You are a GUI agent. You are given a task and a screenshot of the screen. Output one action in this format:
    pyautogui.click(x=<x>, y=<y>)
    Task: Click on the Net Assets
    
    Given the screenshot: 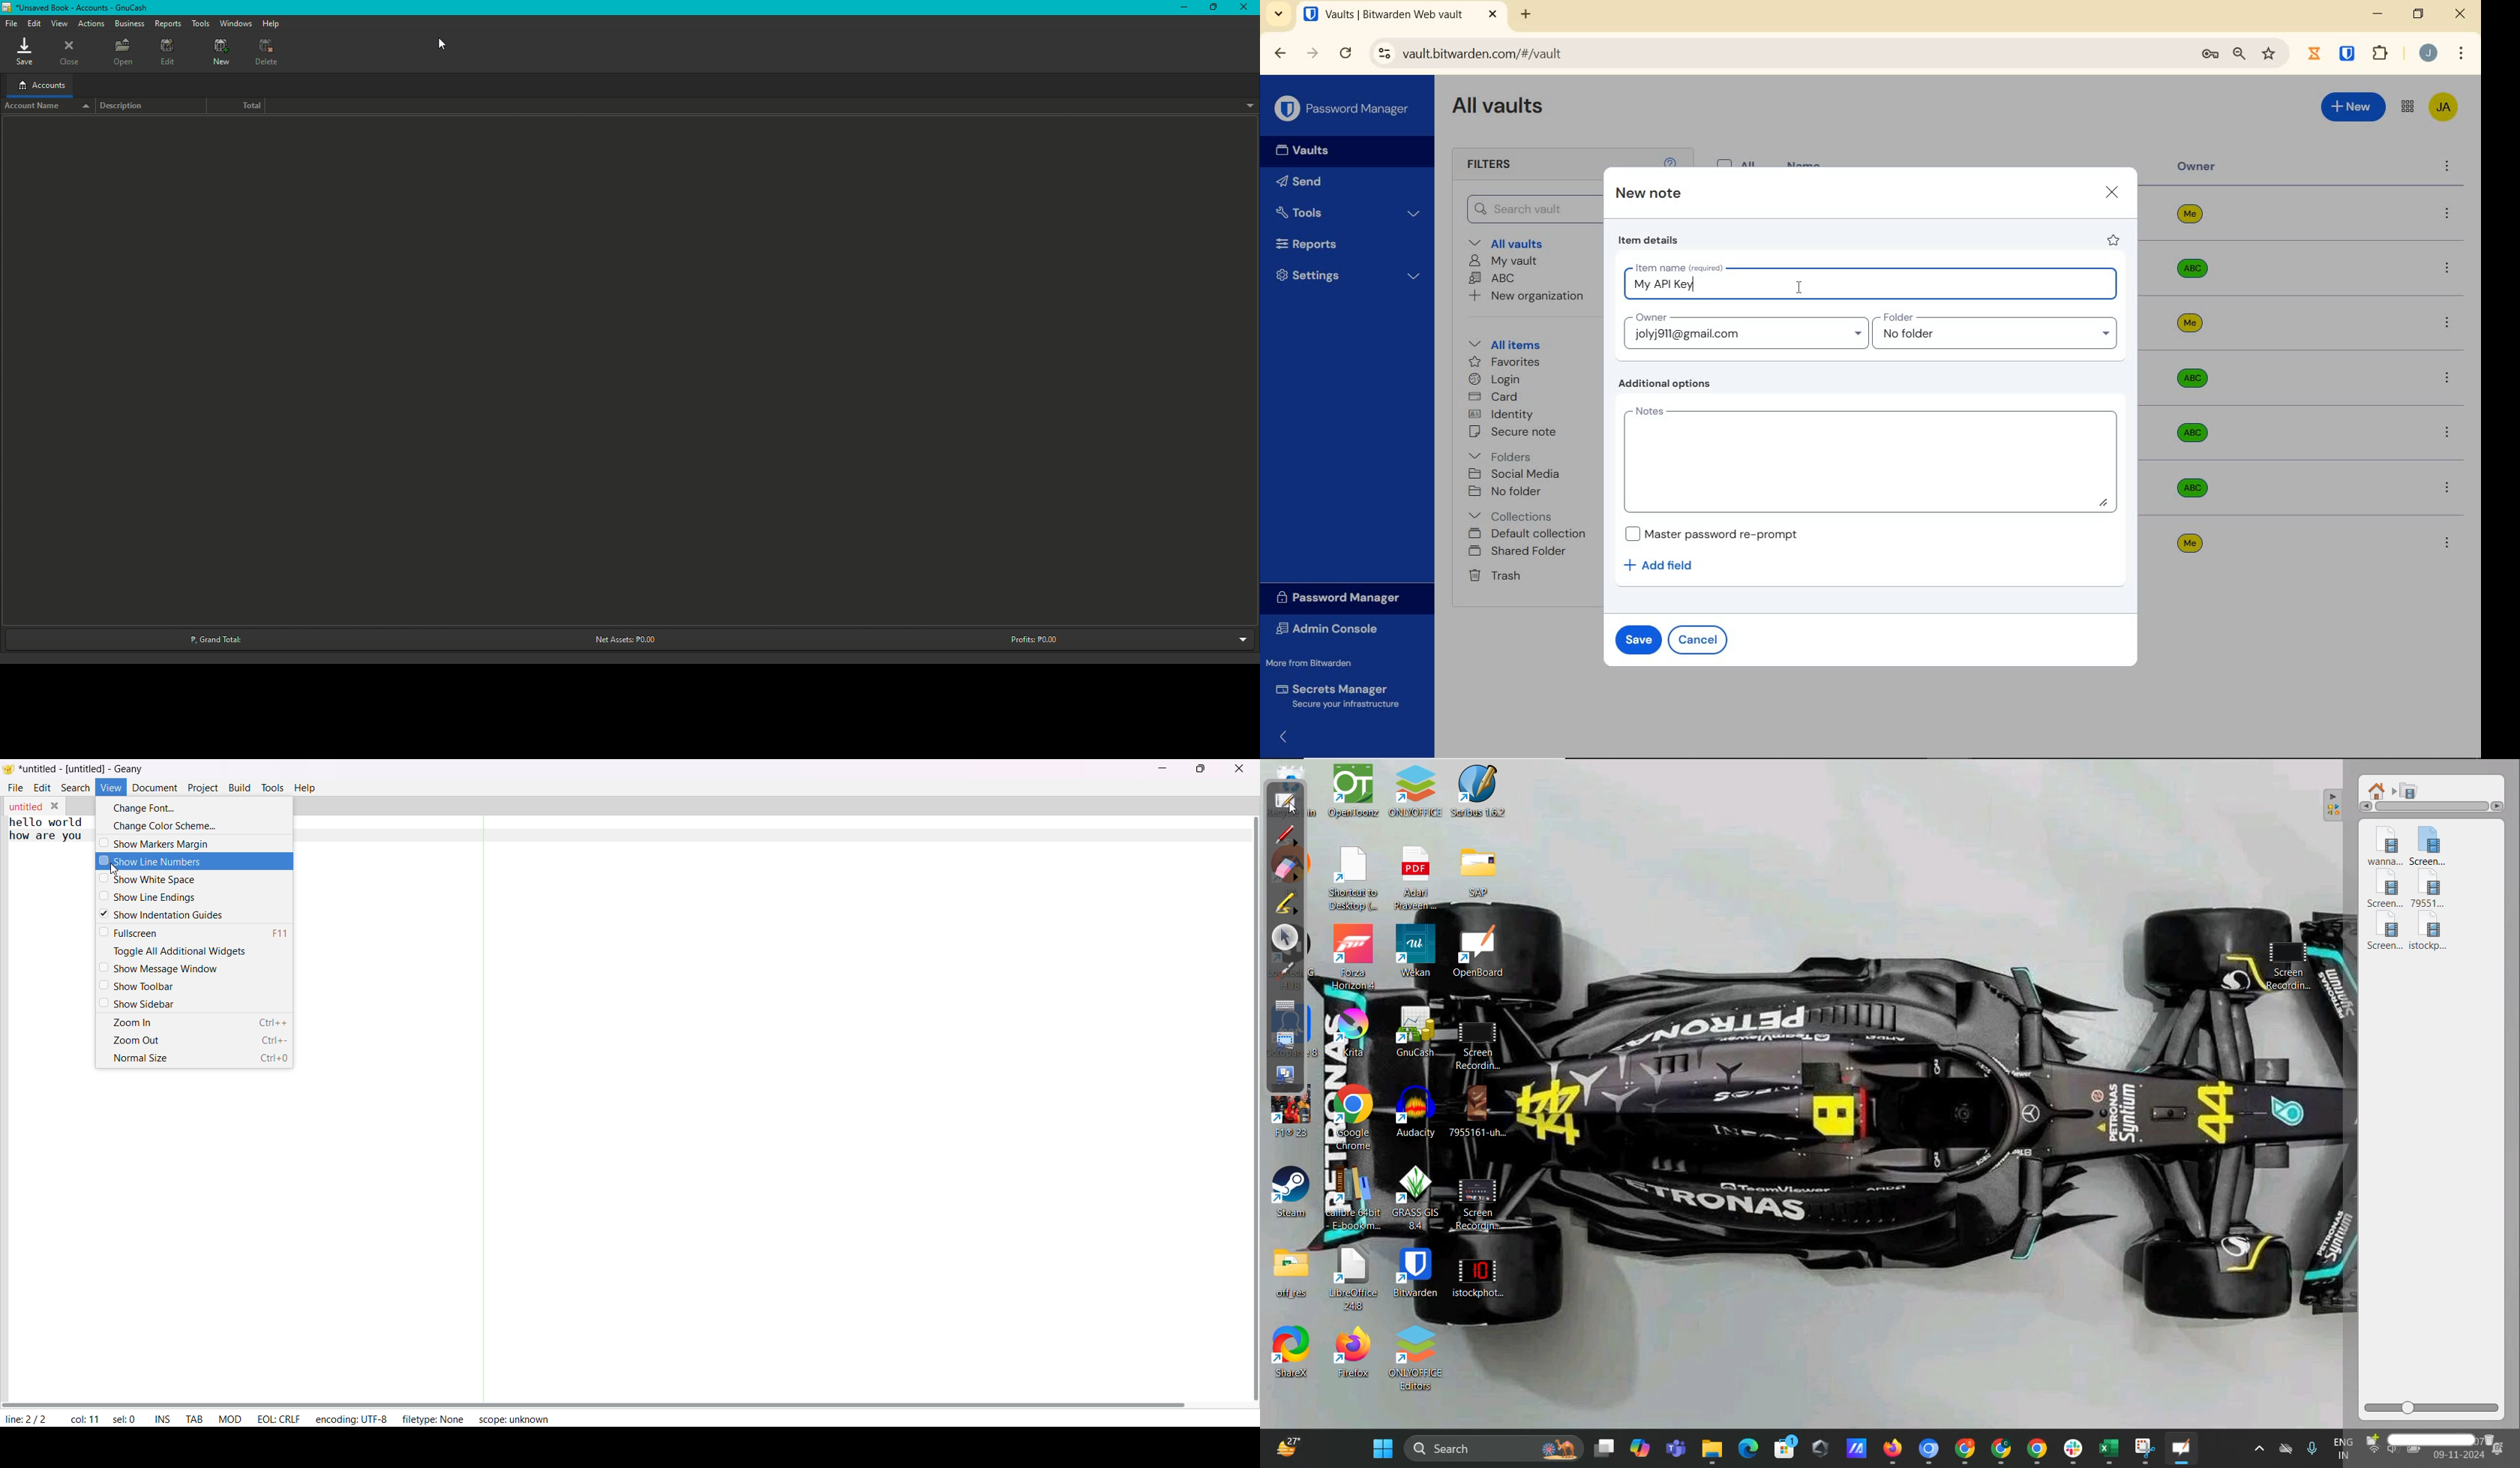 What is the action you would take?
    pyautogui.click(x=624, y=639)
    